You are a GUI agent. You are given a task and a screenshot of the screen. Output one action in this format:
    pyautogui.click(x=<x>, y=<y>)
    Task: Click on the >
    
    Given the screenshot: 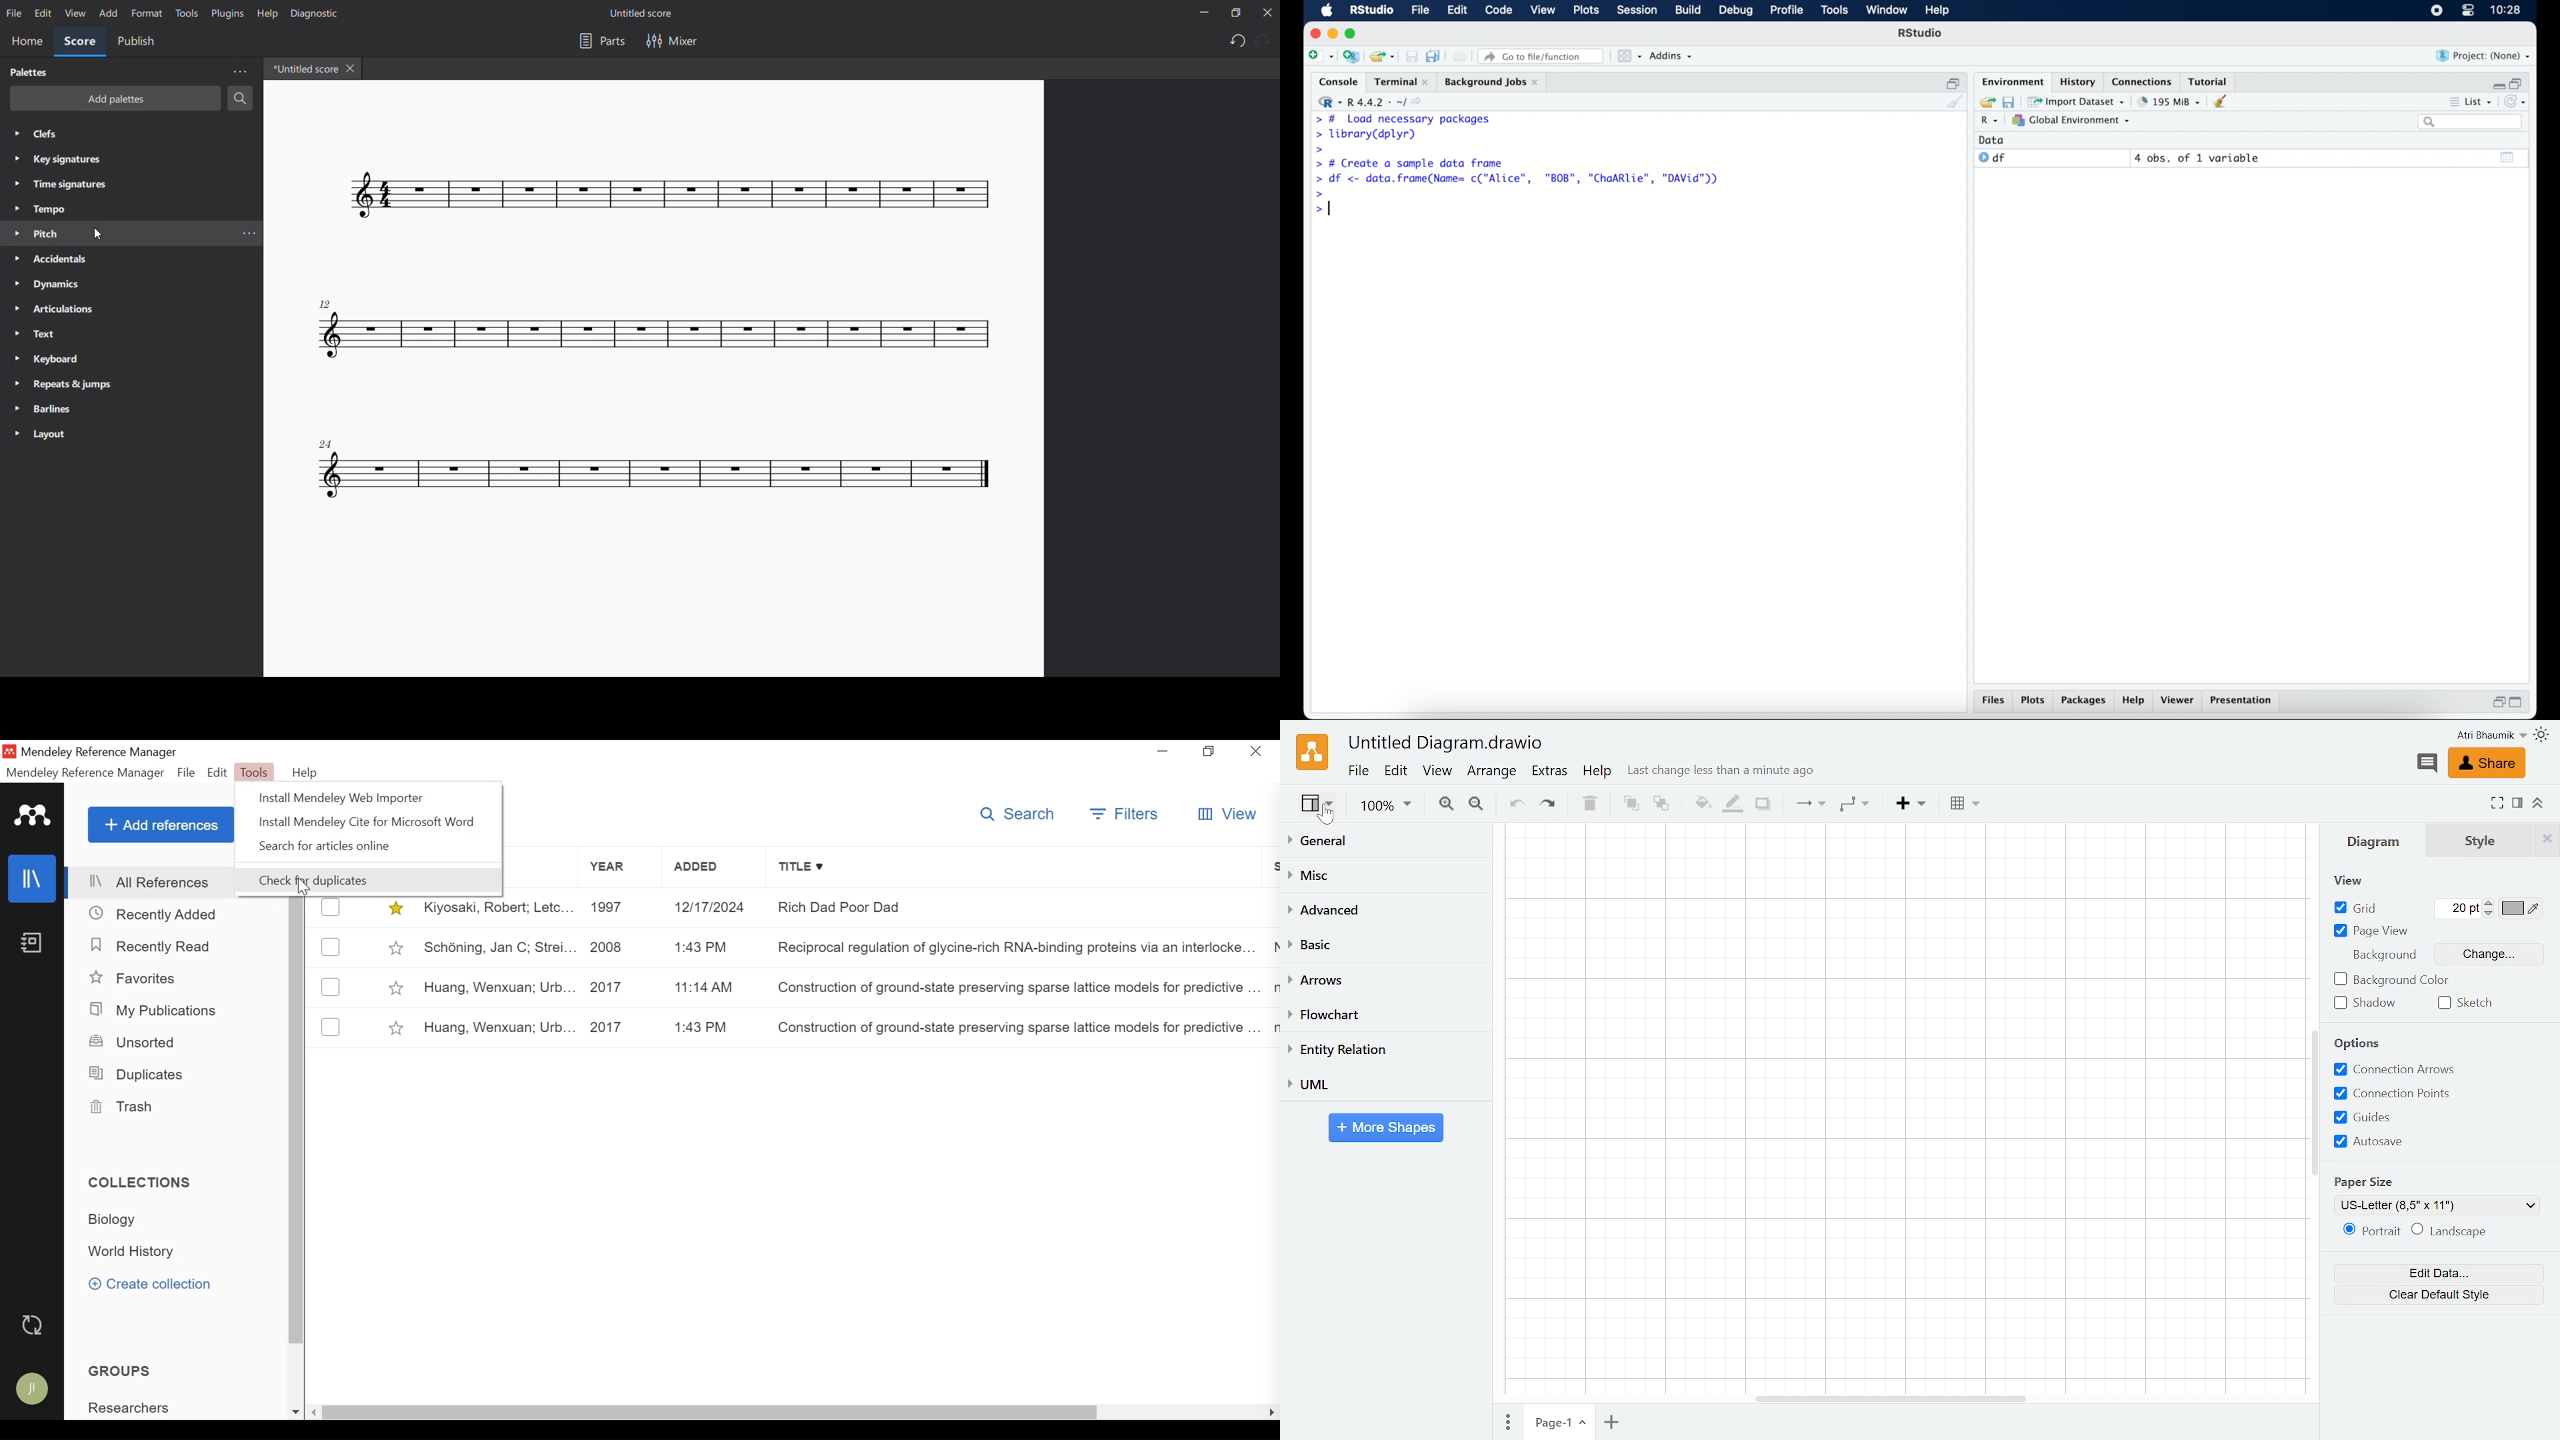 What is the action you would take?
    pyautogui.click(x=1323, y=210)
    